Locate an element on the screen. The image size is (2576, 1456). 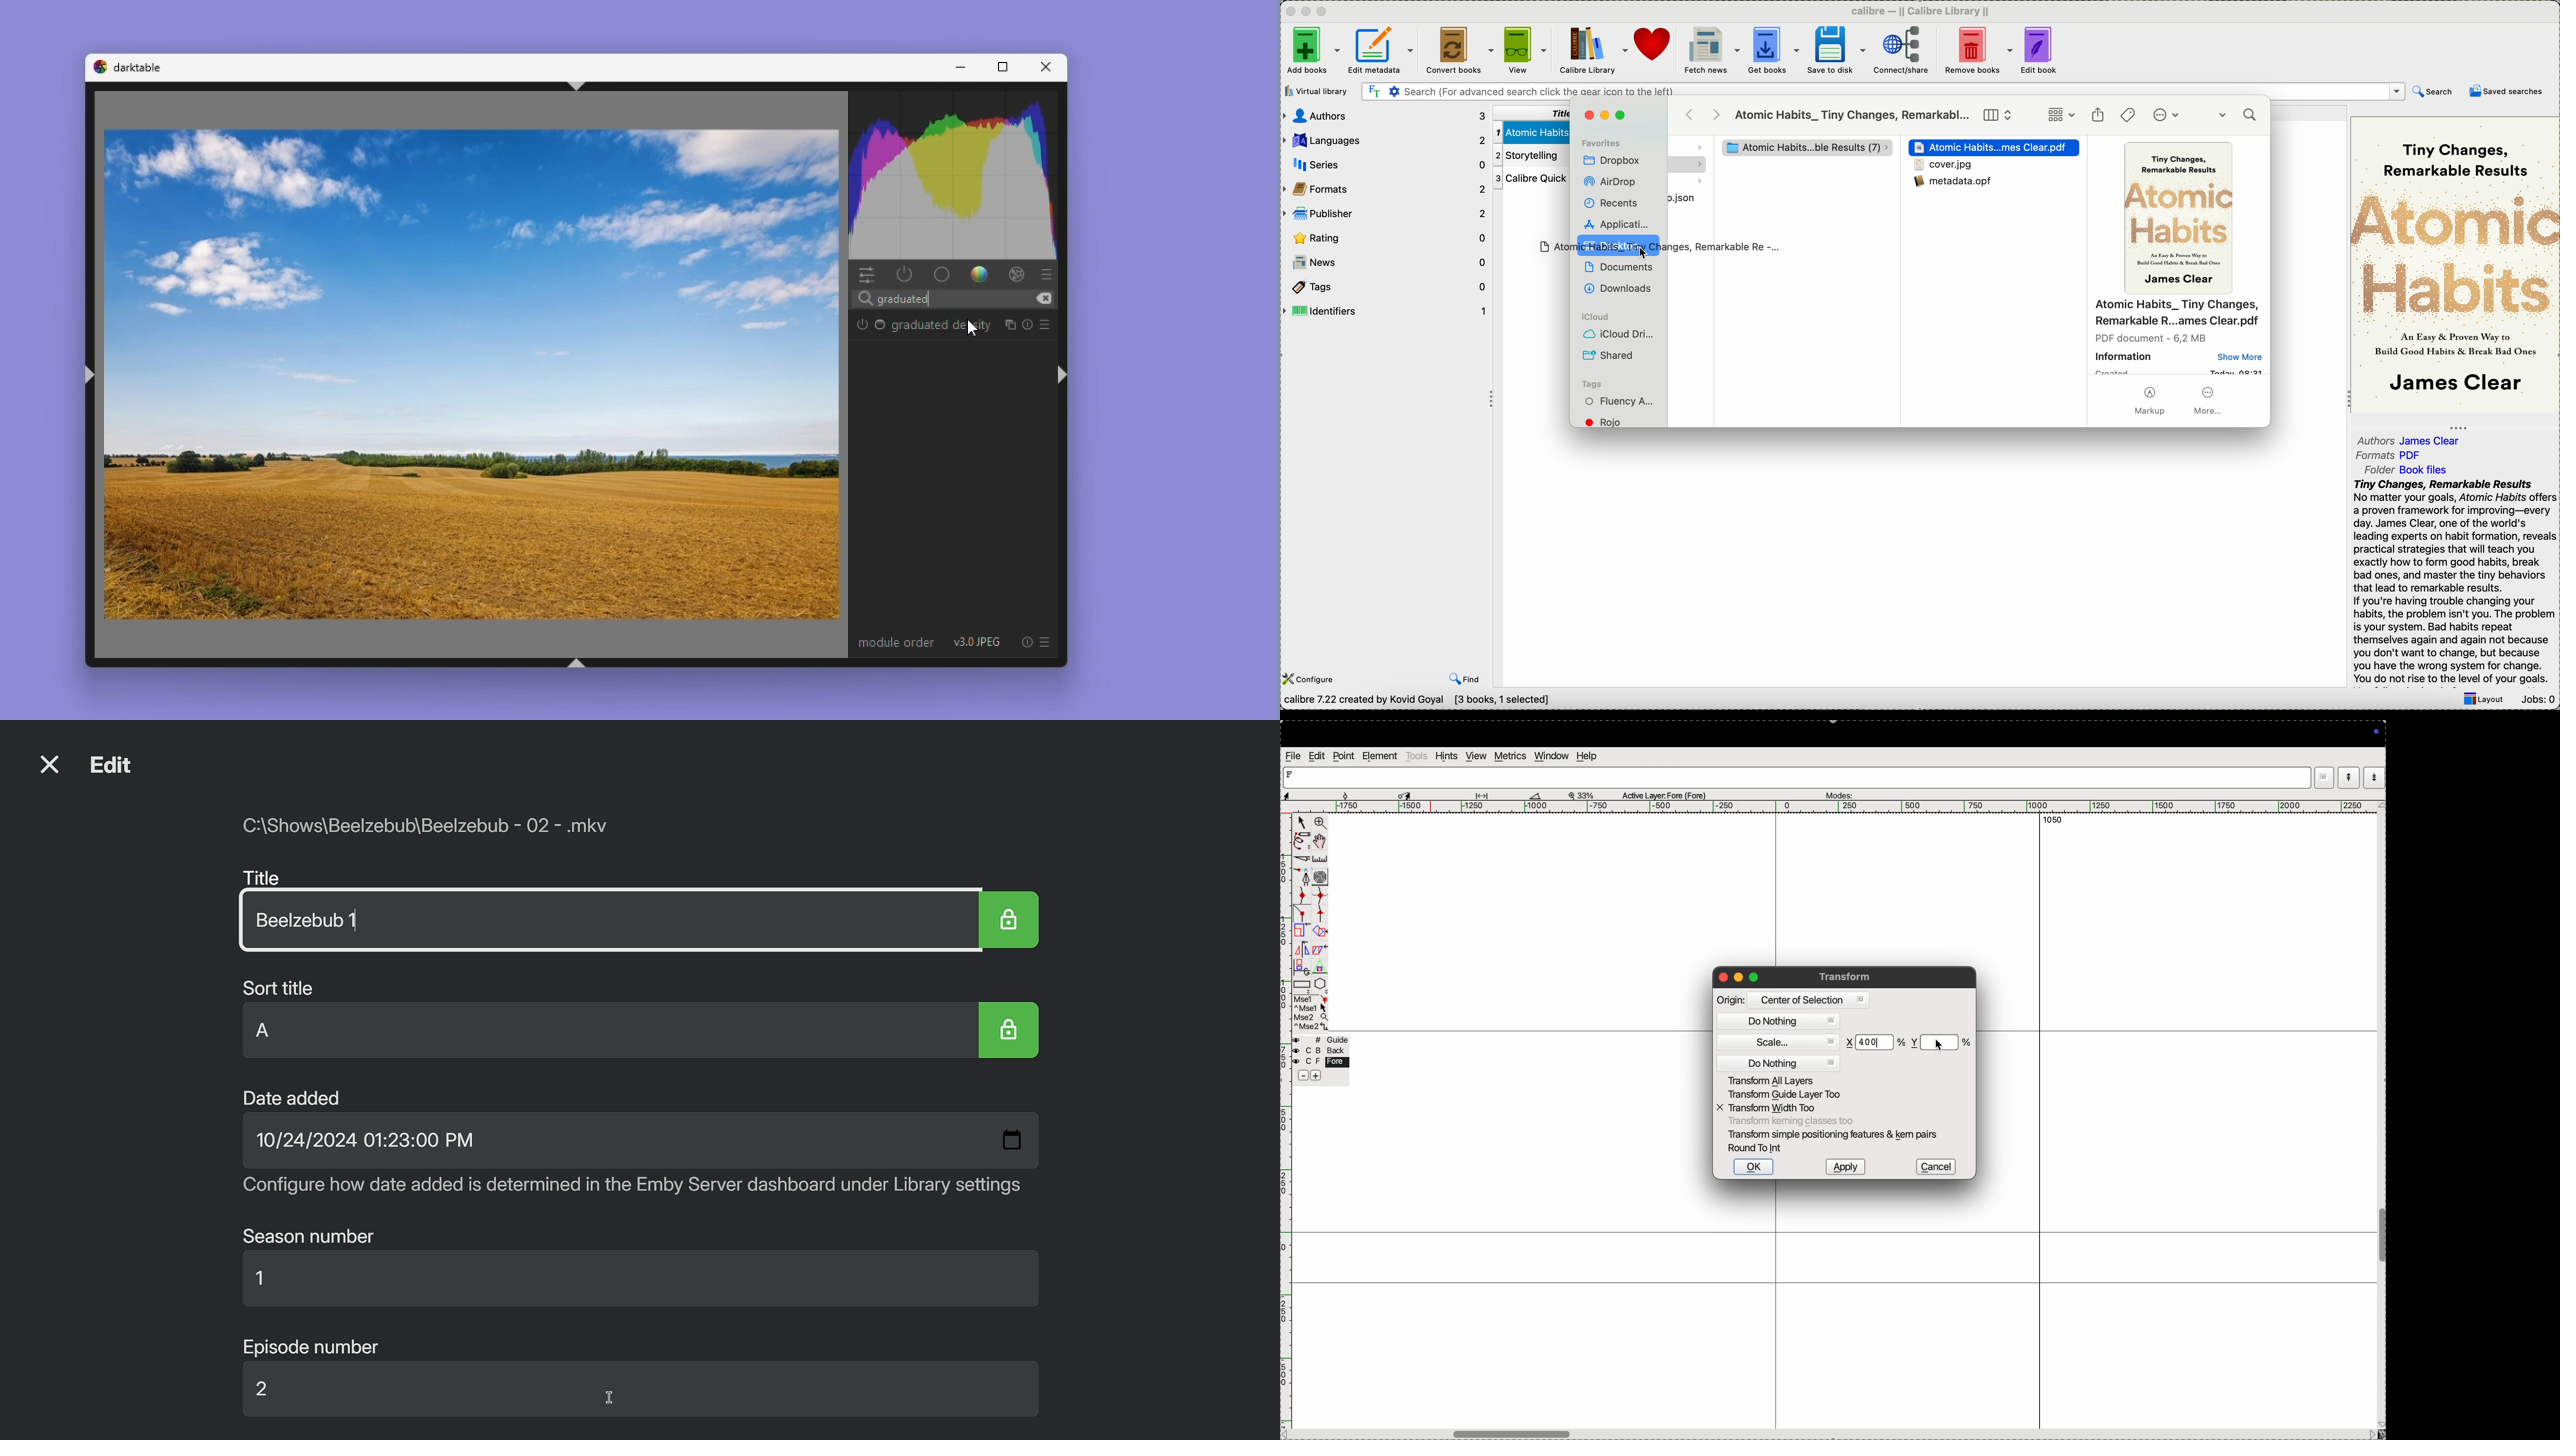
cursor is located at coordinates (1300, 823).